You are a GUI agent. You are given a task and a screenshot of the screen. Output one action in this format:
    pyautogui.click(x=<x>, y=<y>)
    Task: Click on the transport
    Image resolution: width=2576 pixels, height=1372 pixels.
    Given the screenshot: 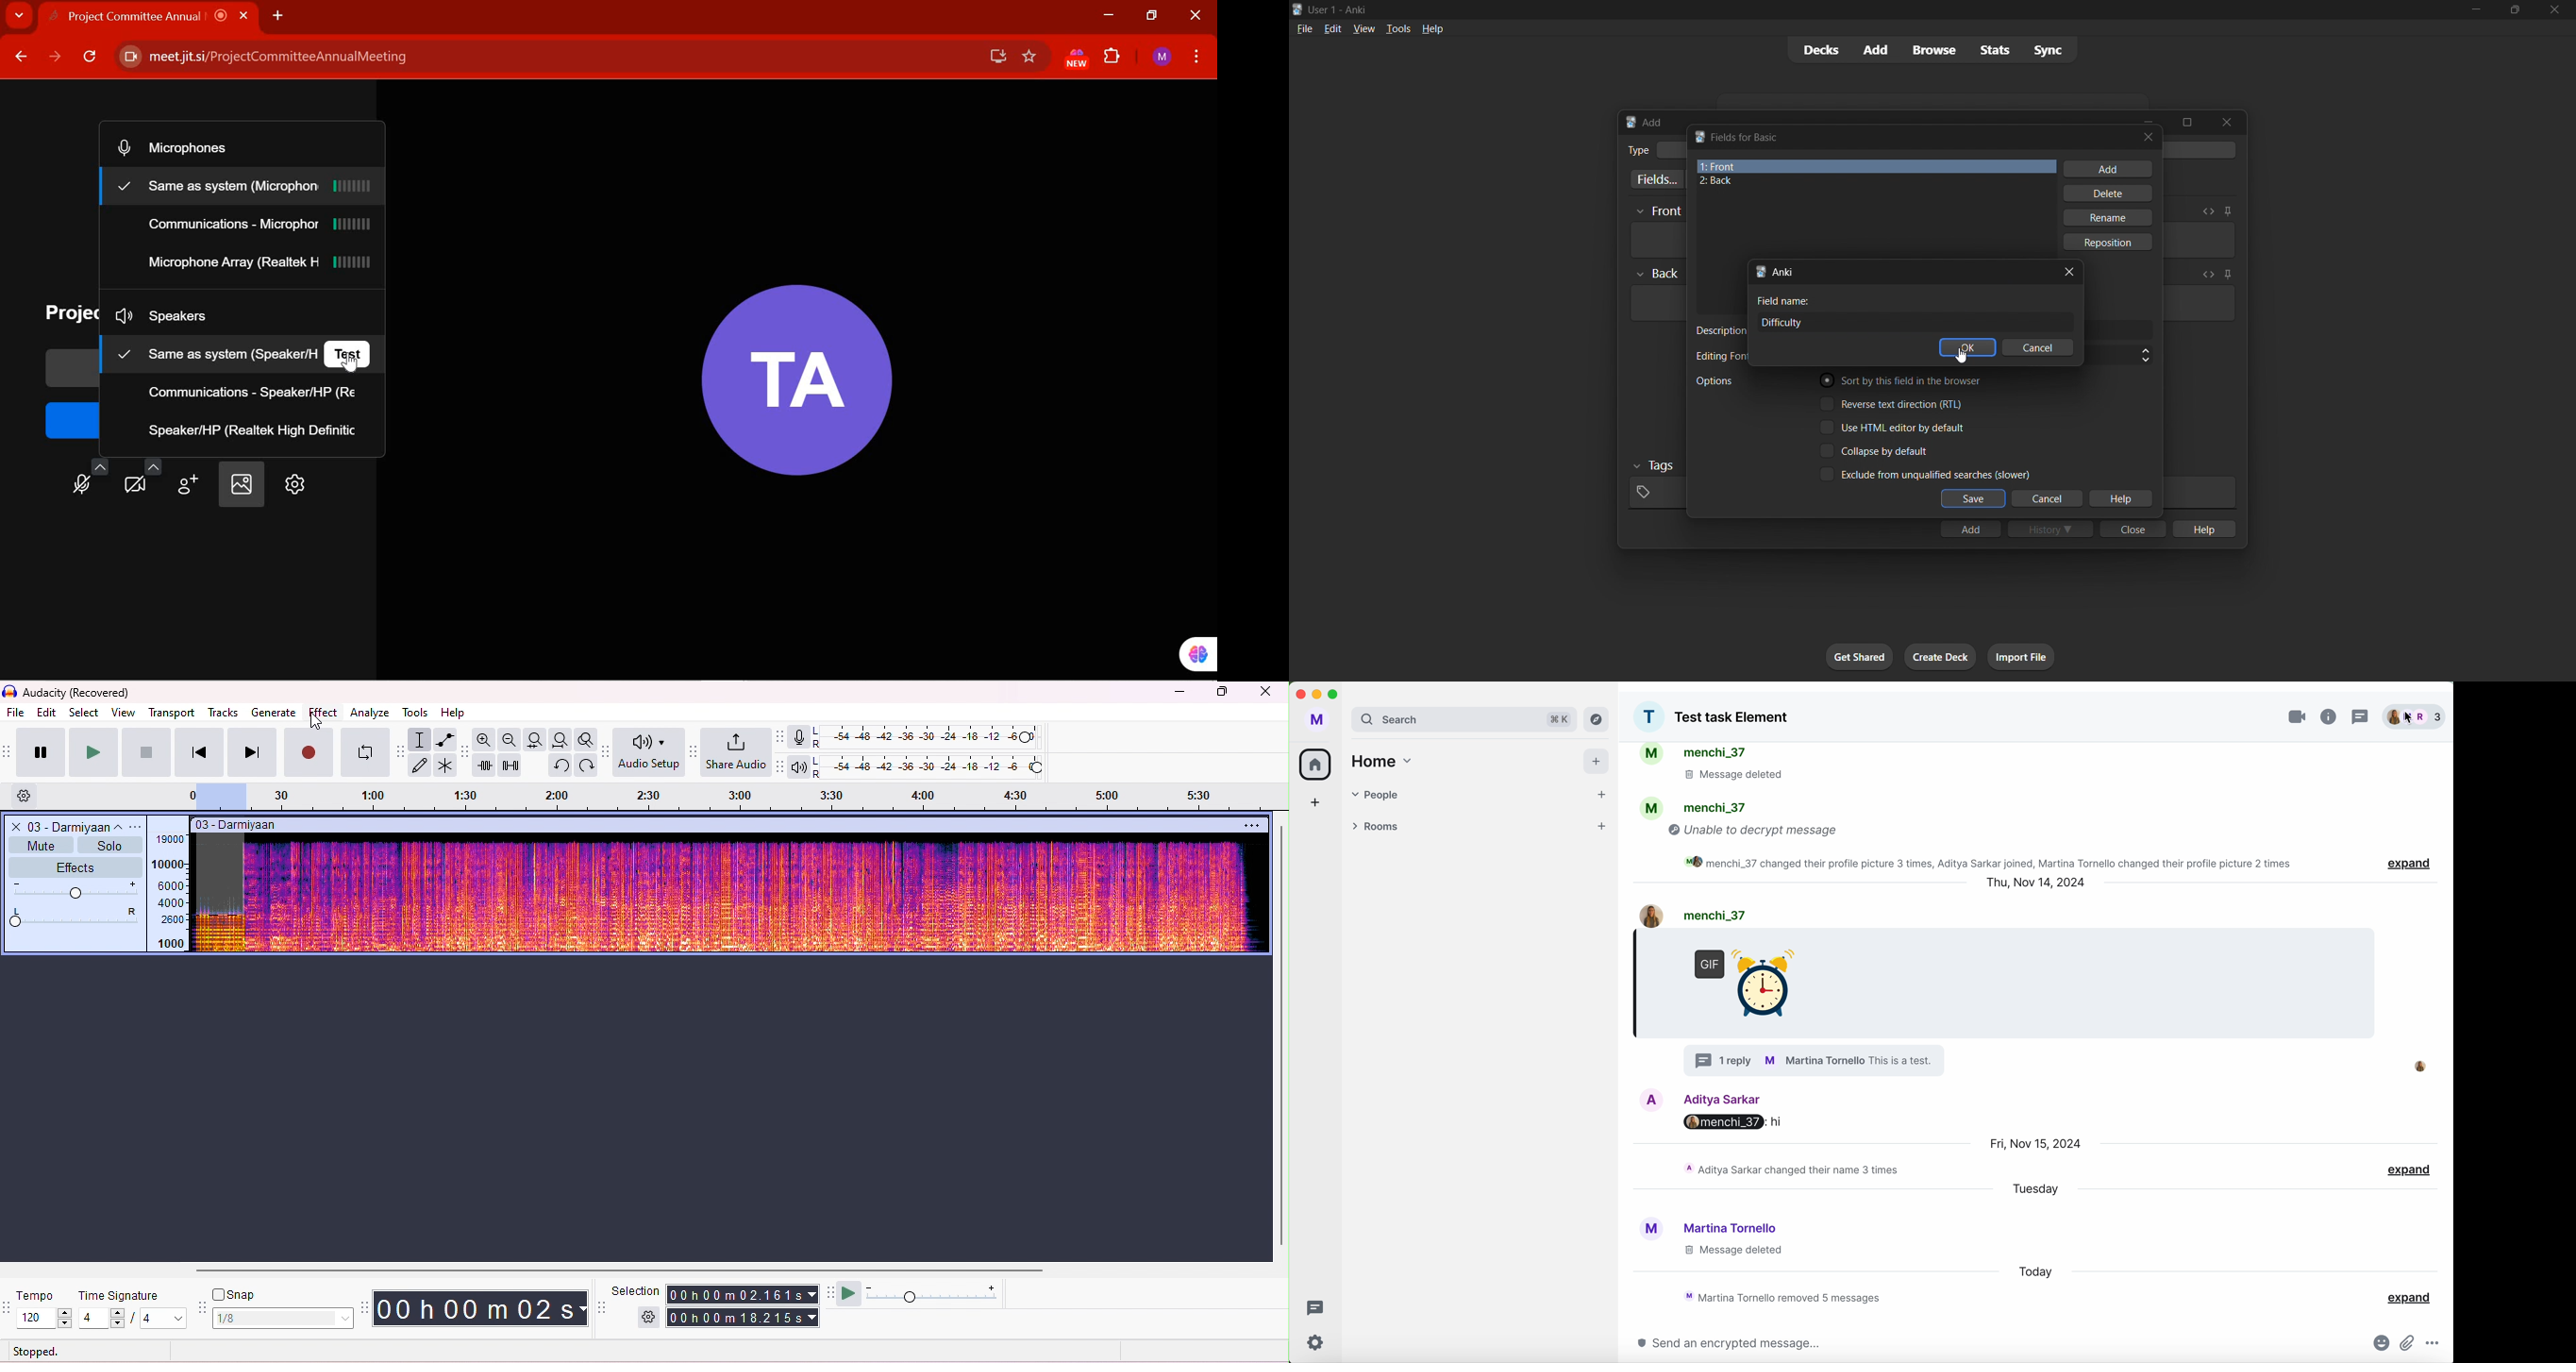 What is the action you would take?
    pyautogui.click(x=172, y=714)
    